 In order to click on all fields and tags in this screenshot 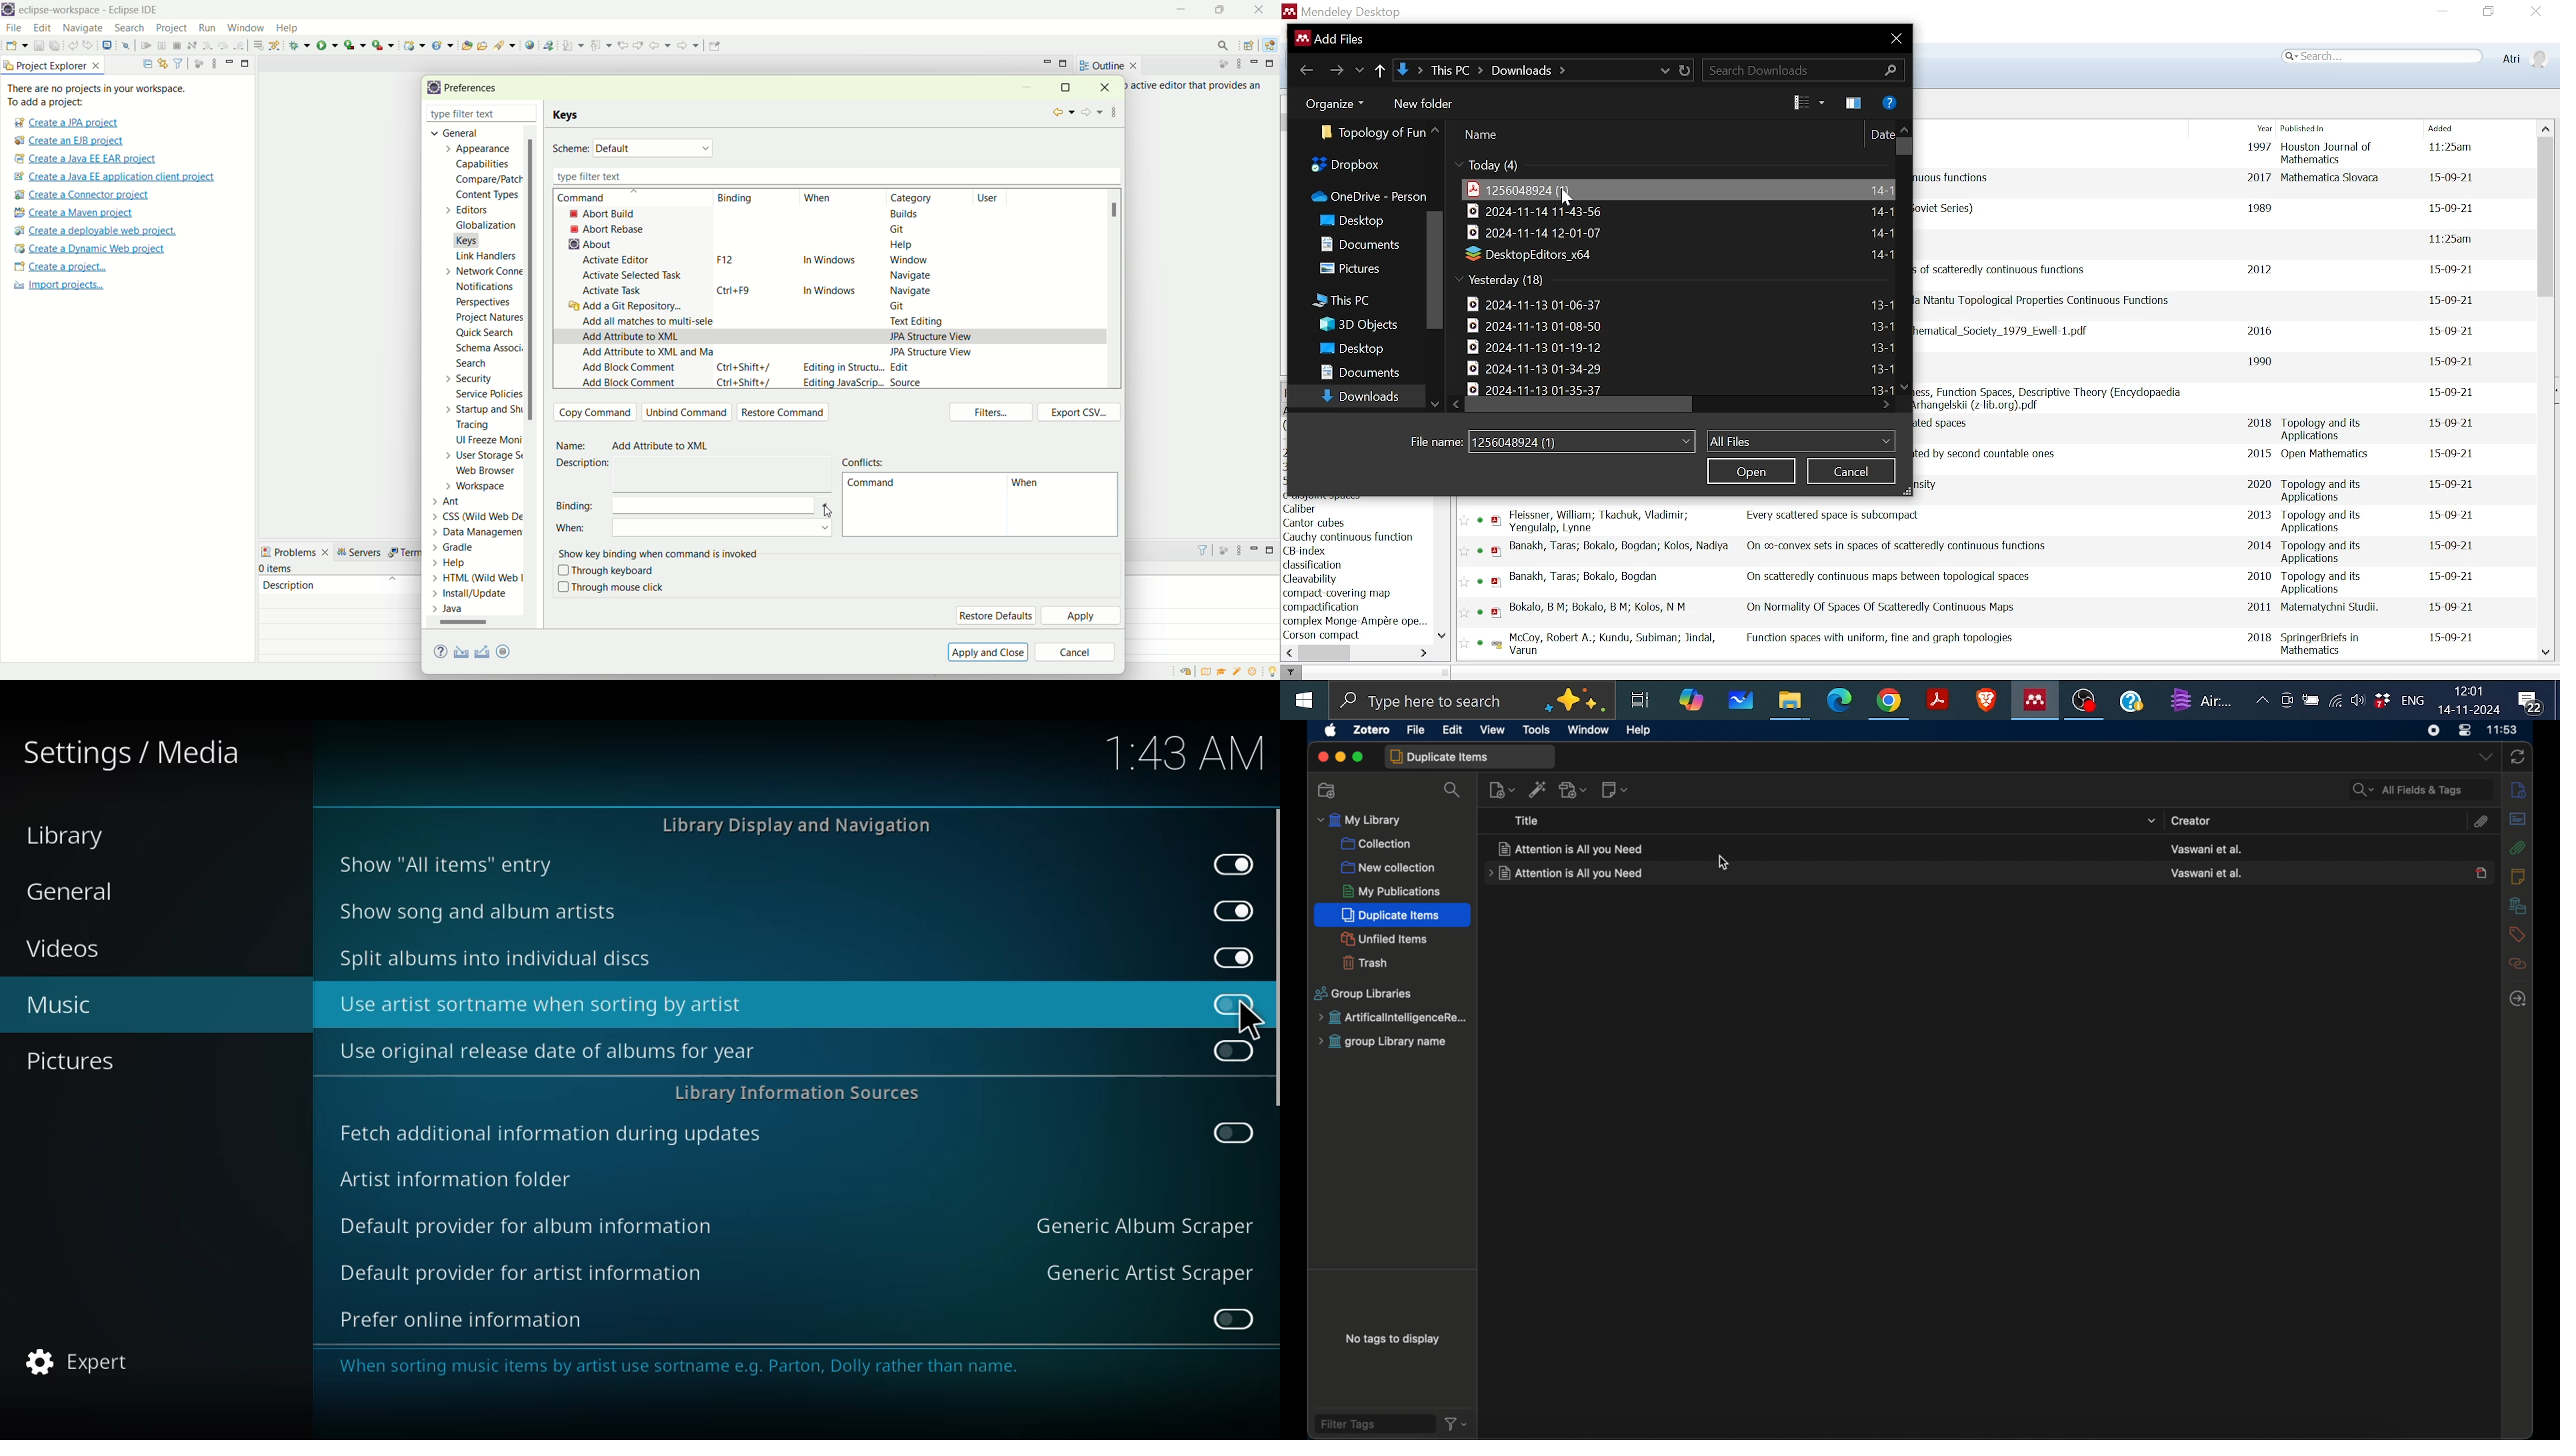, I will do `click(2420, 790)`.